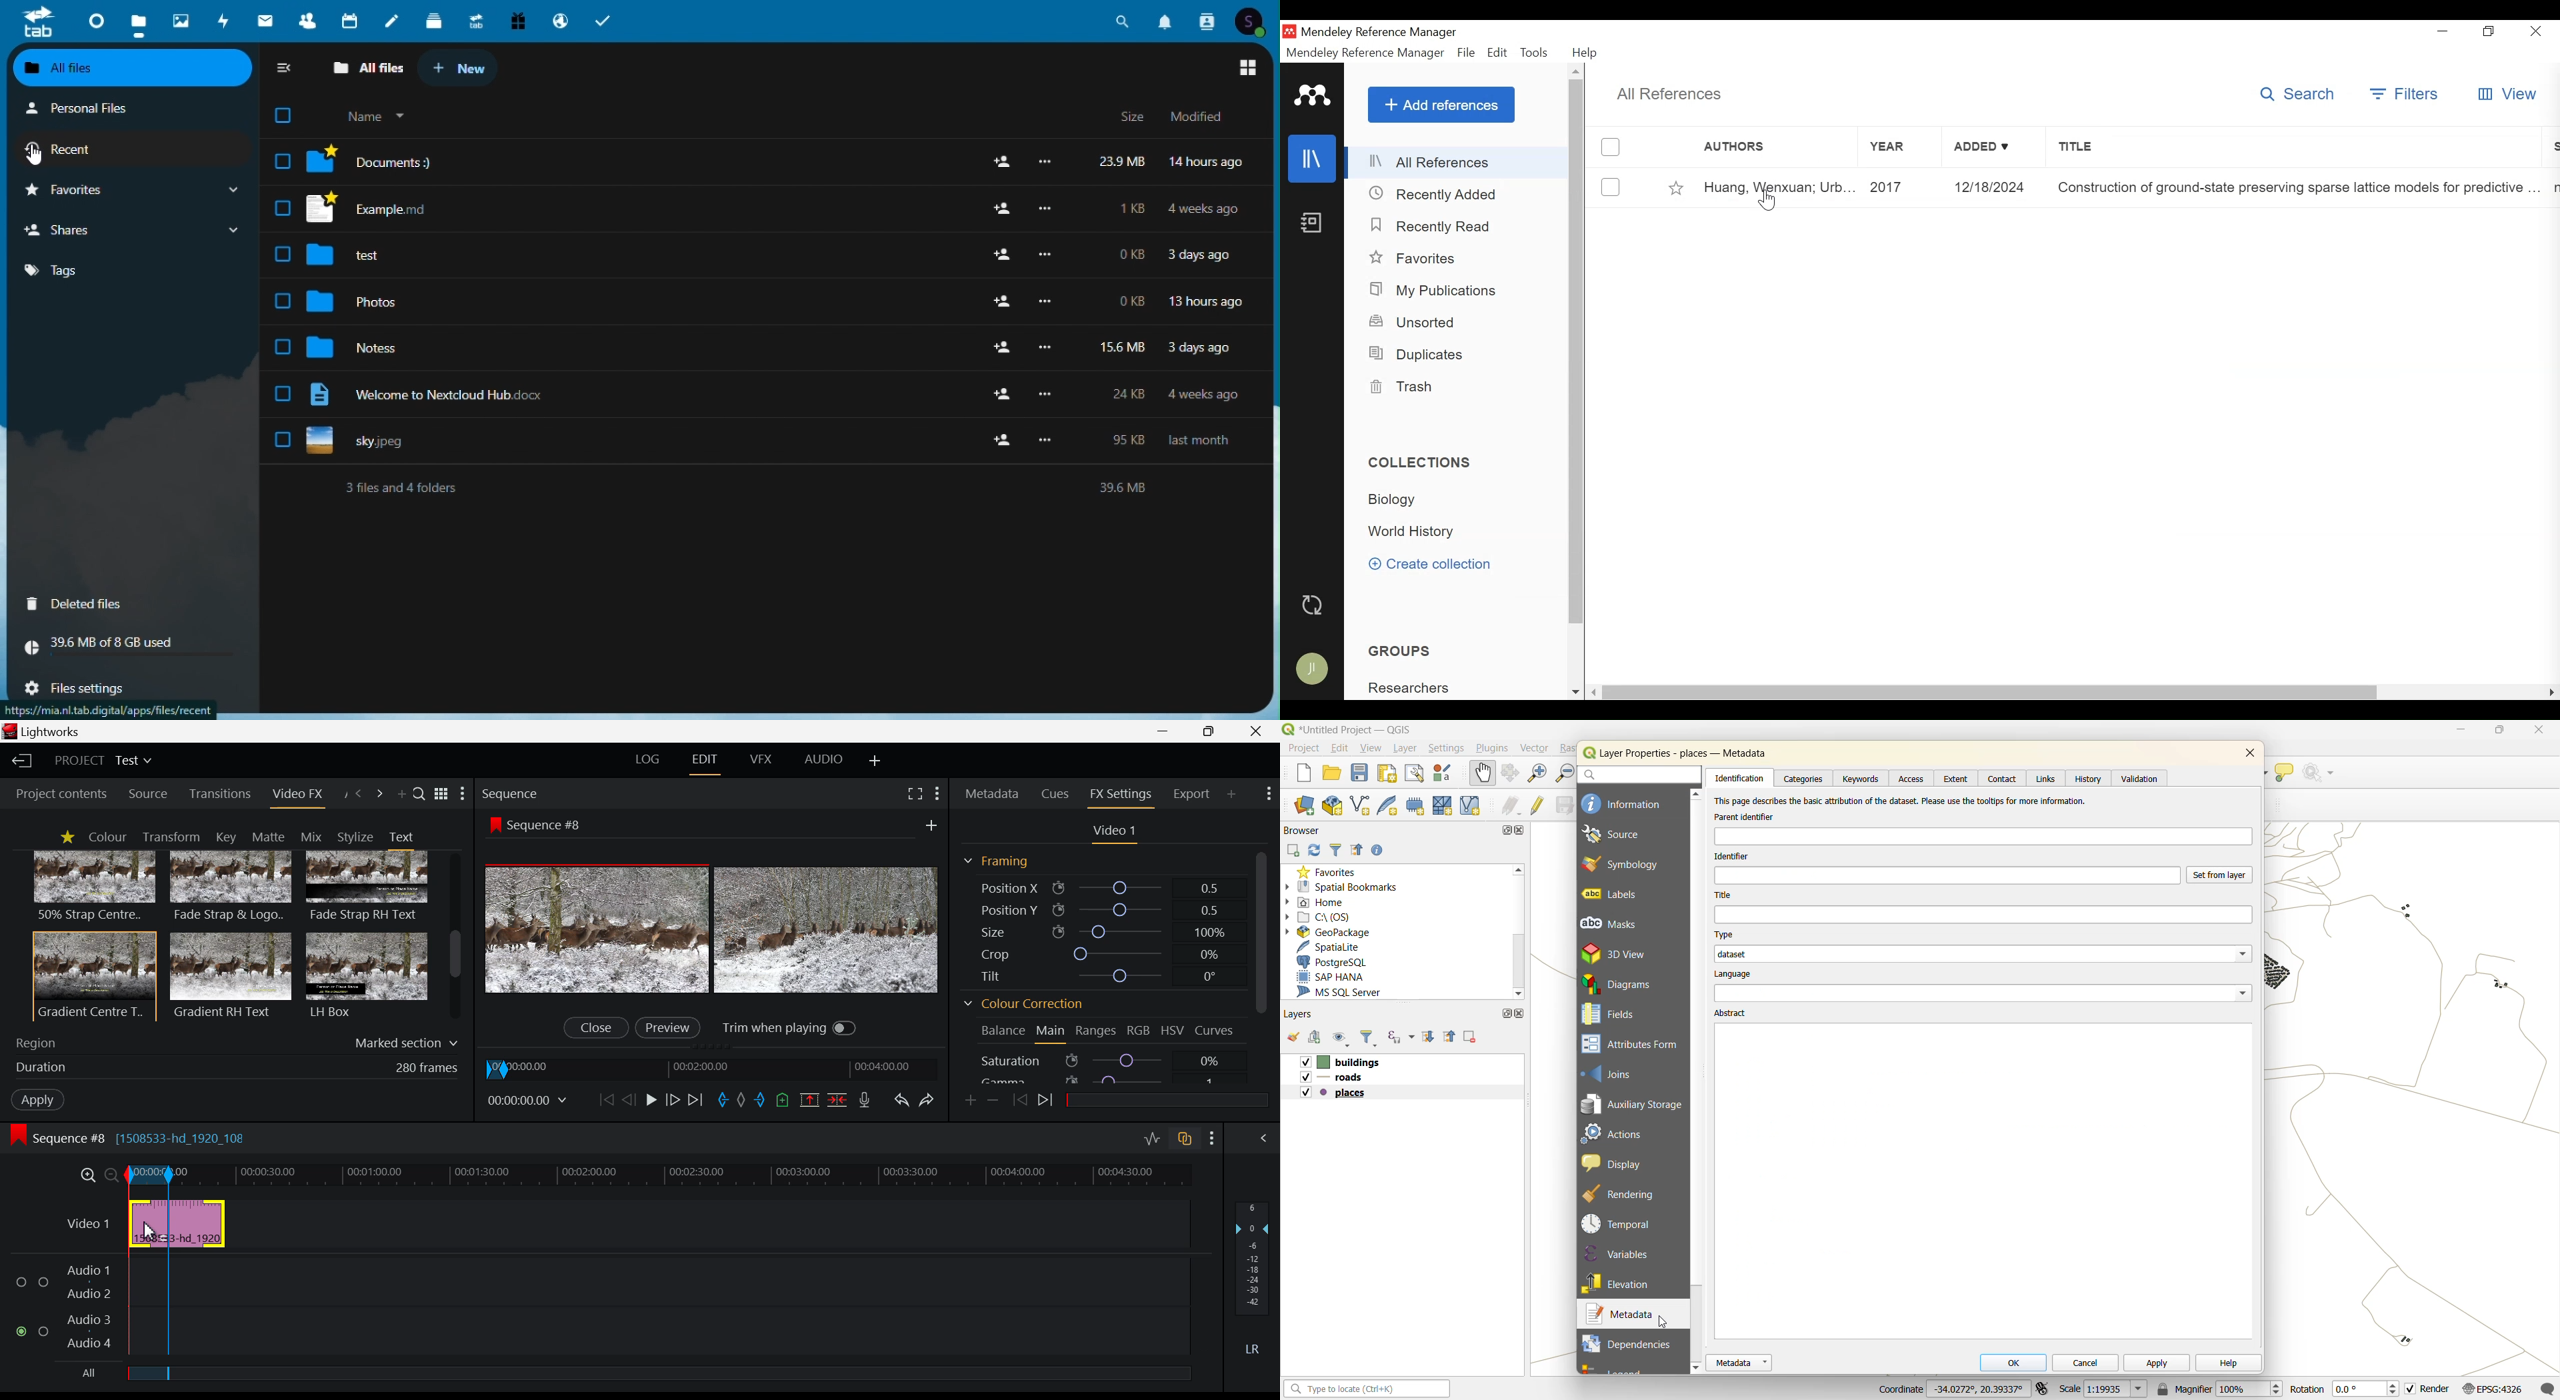 The image size is (2576, 1400). Describe the element at coordinates (1118, 120) in the screenshot. I see `size` at that location.